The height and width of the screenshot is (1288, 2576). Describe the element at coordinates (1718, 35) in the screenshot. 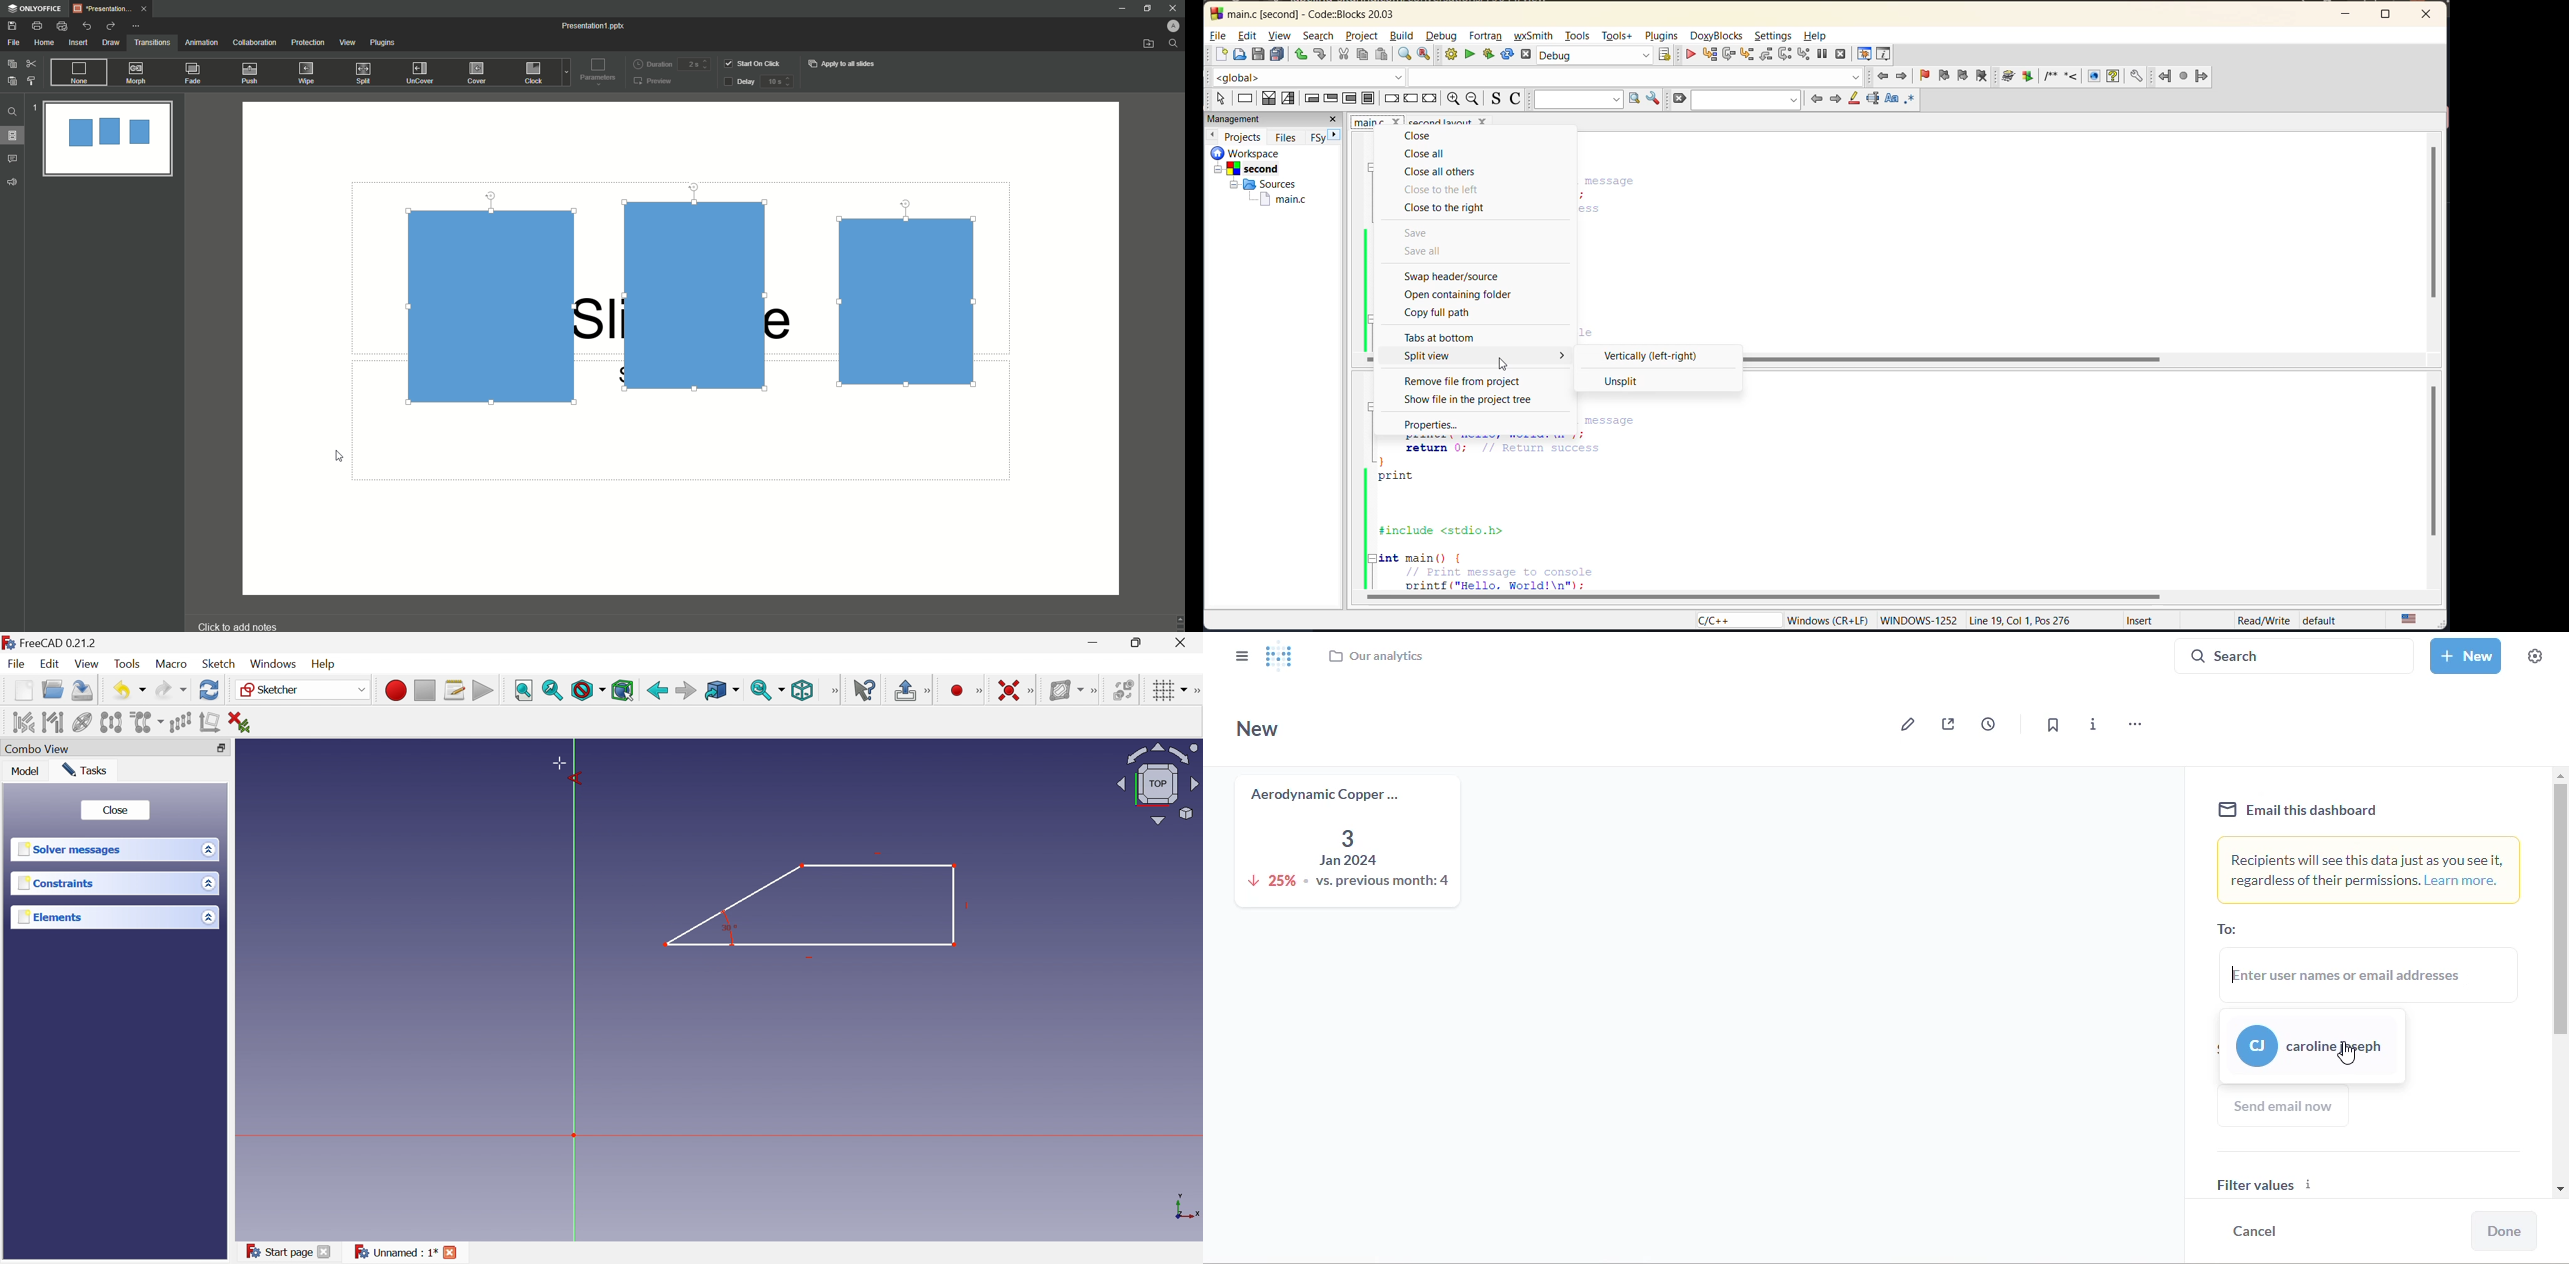

I see `doxyblocks` at that location.